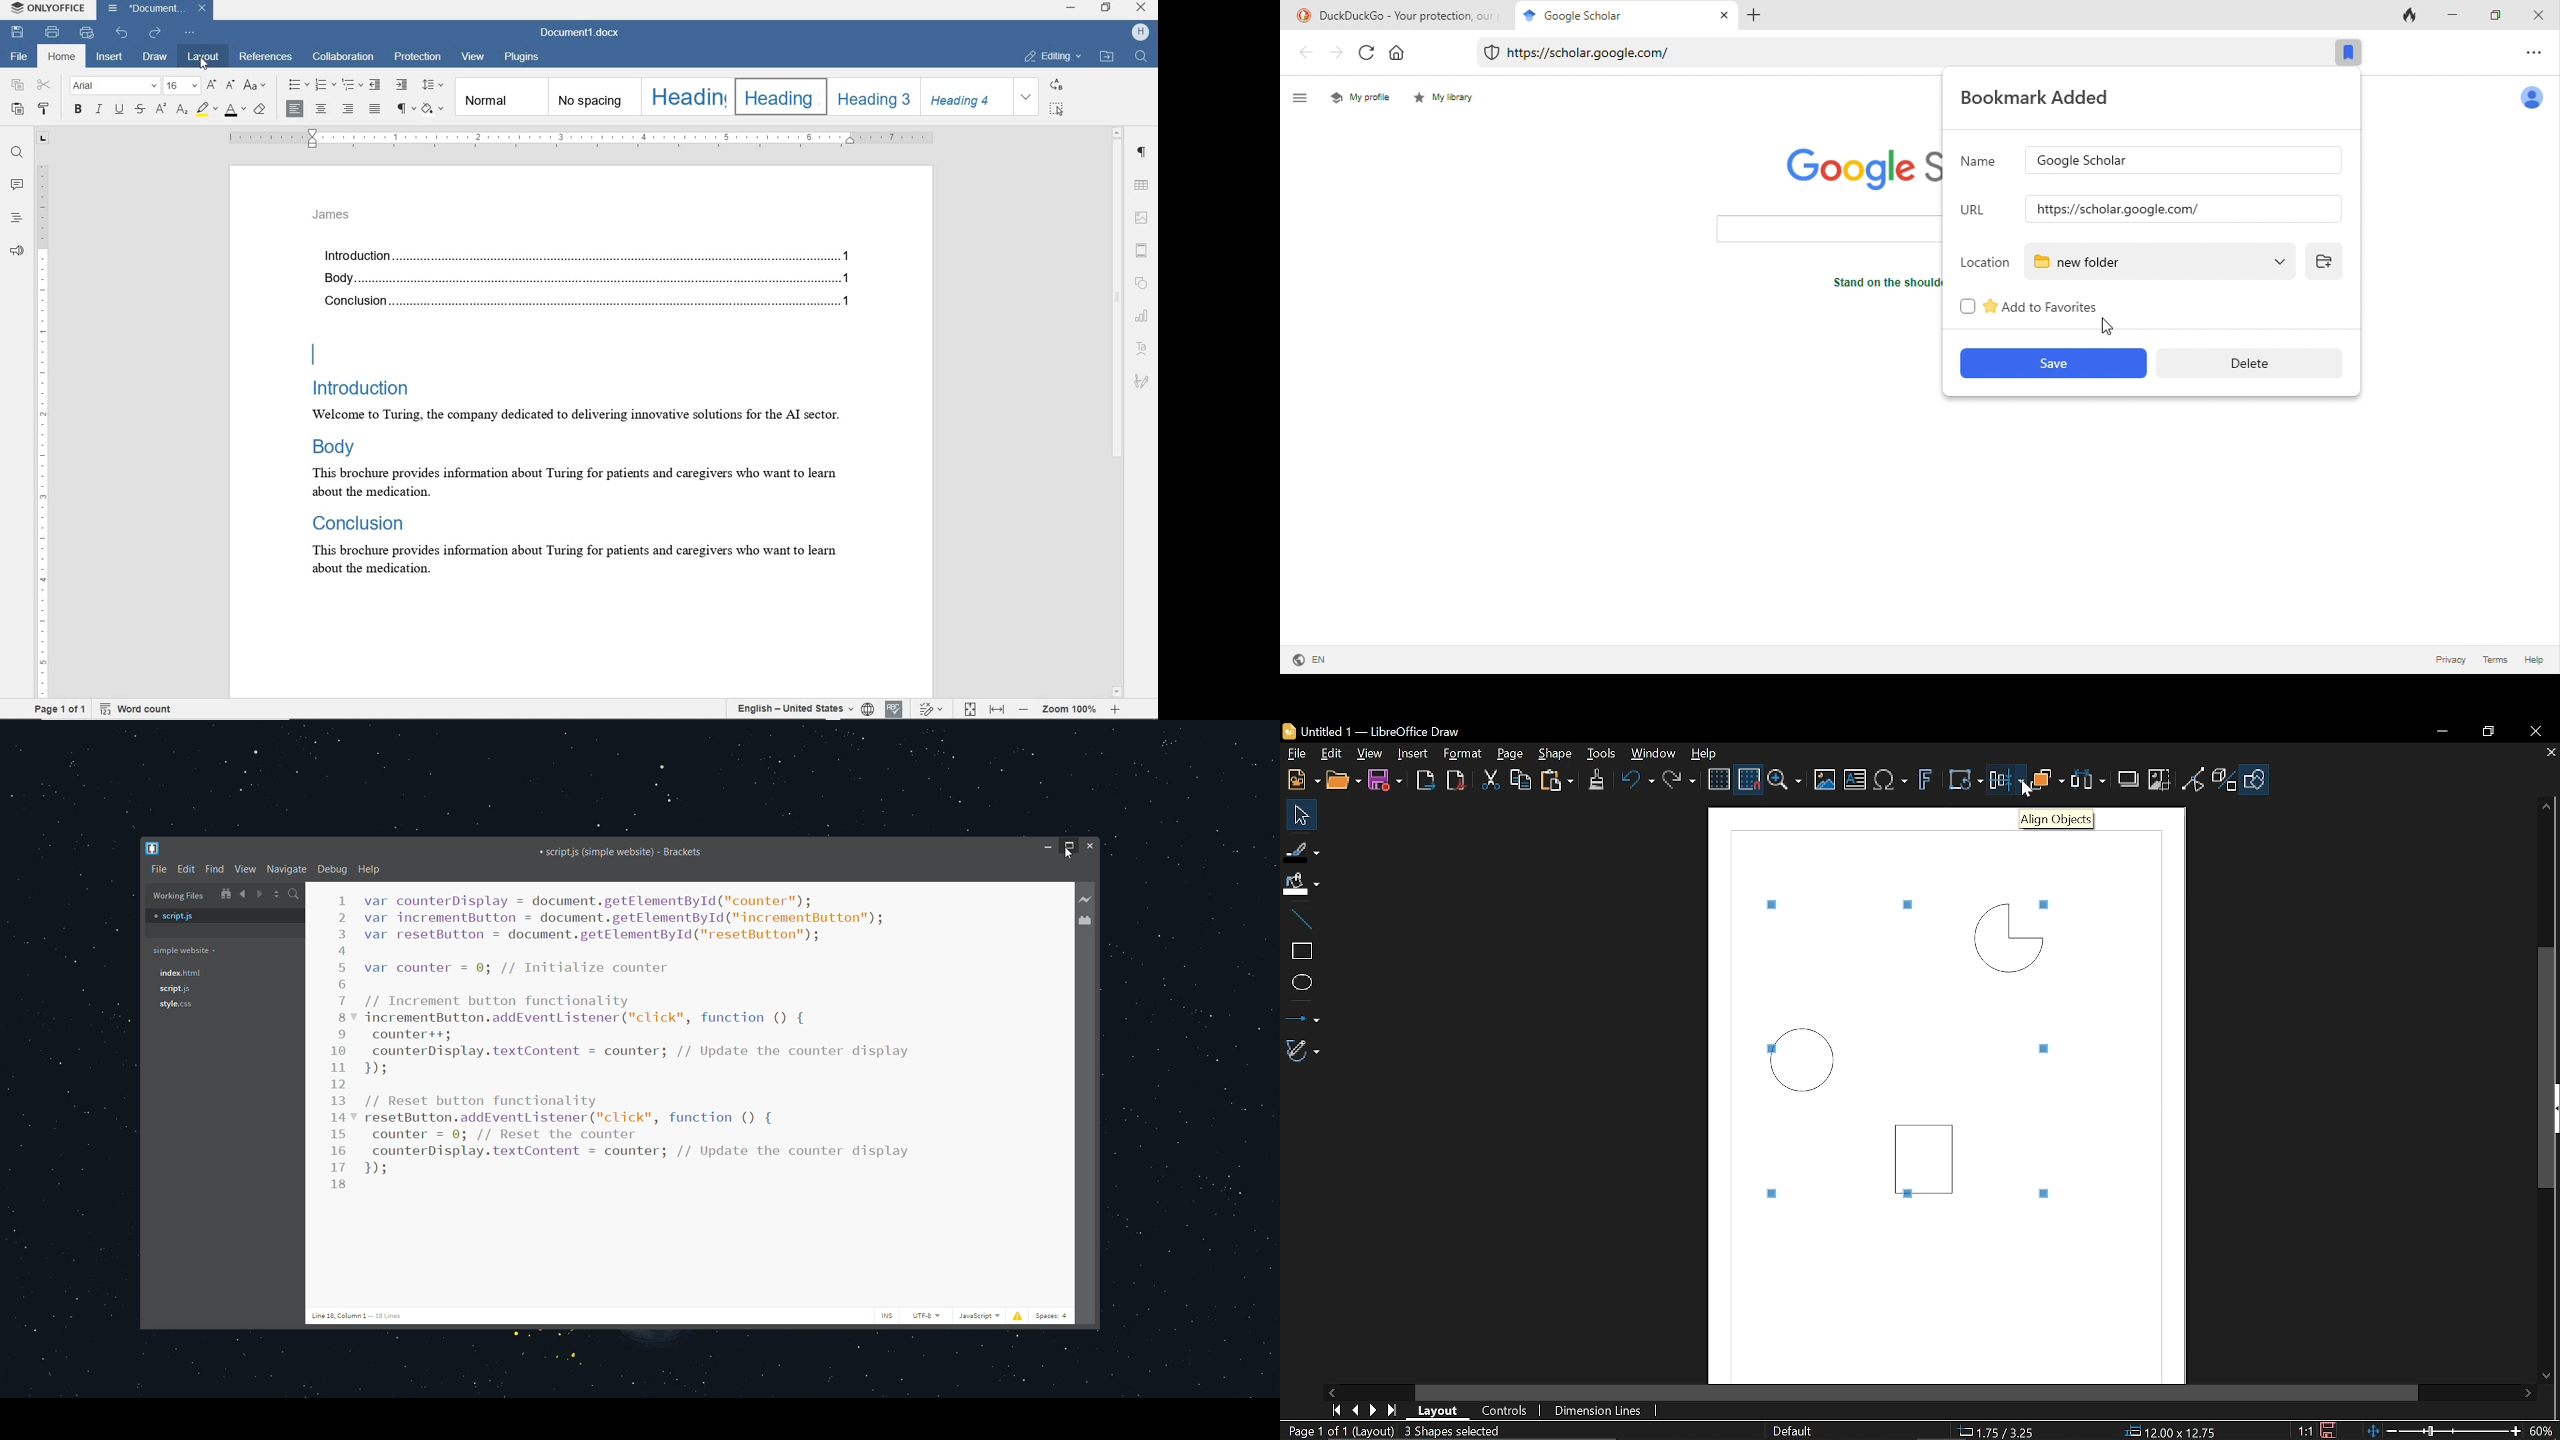  I want to click on EDITING, so click(1053, 56).